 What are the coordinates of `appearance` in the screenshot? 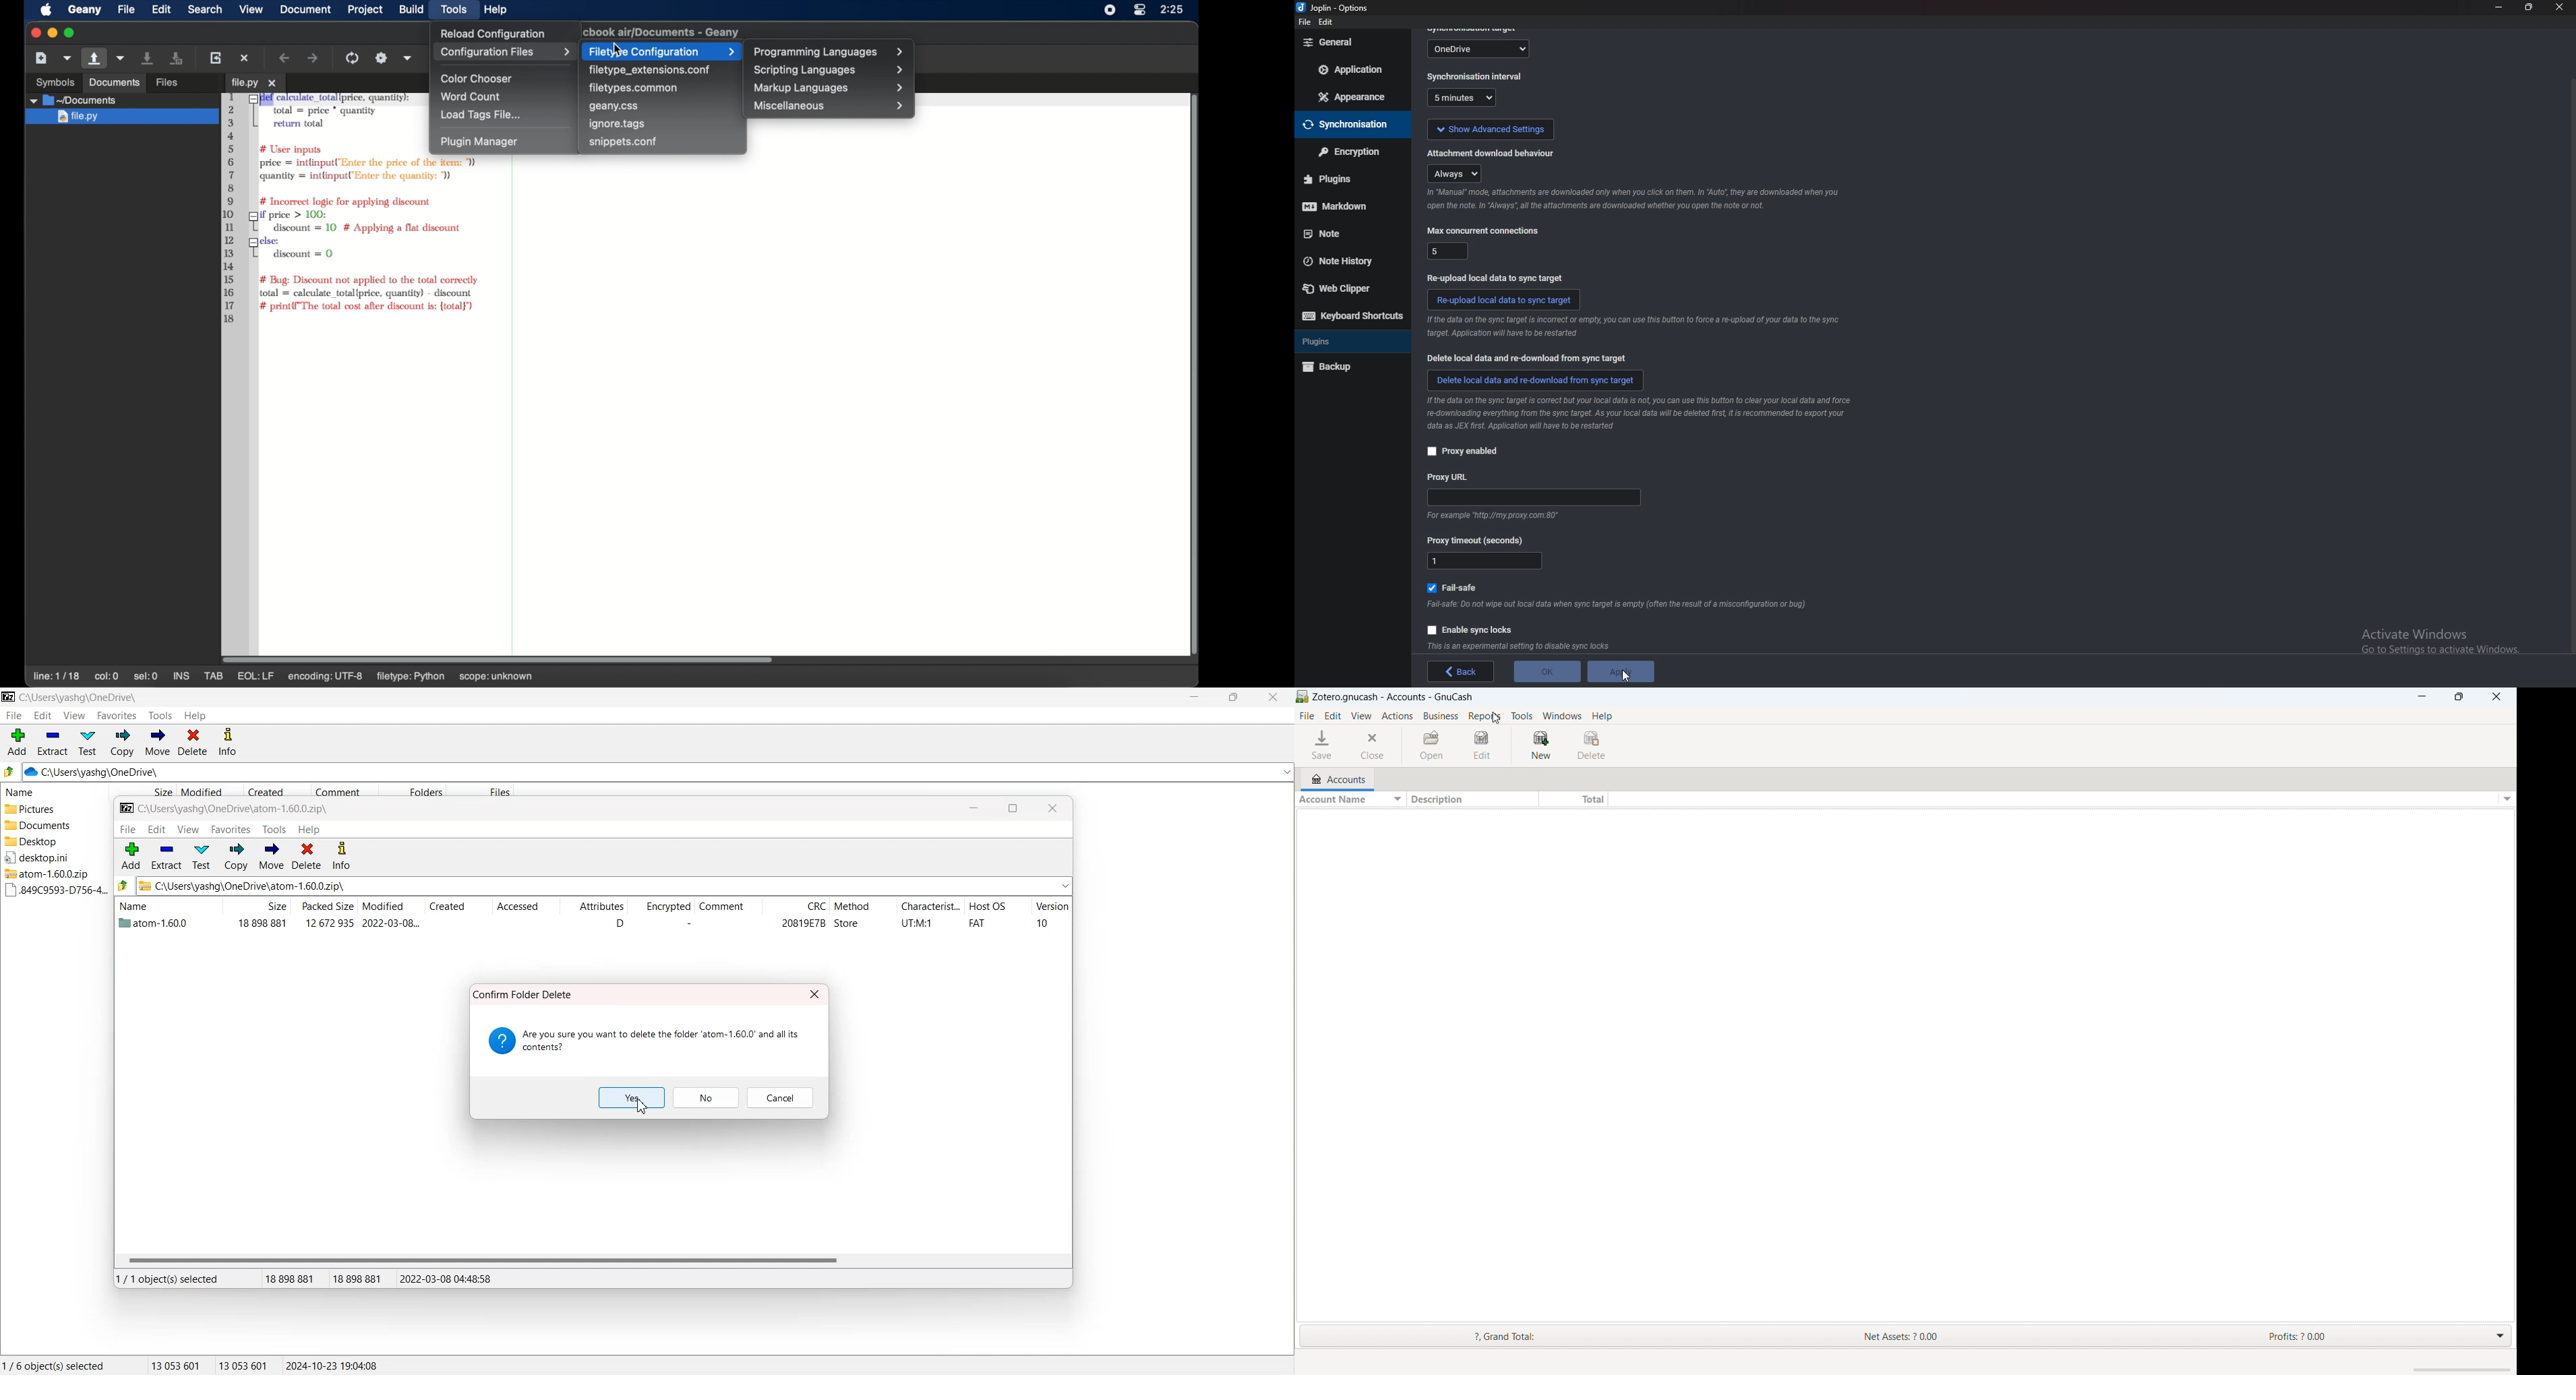 It's located at (1354, 95).